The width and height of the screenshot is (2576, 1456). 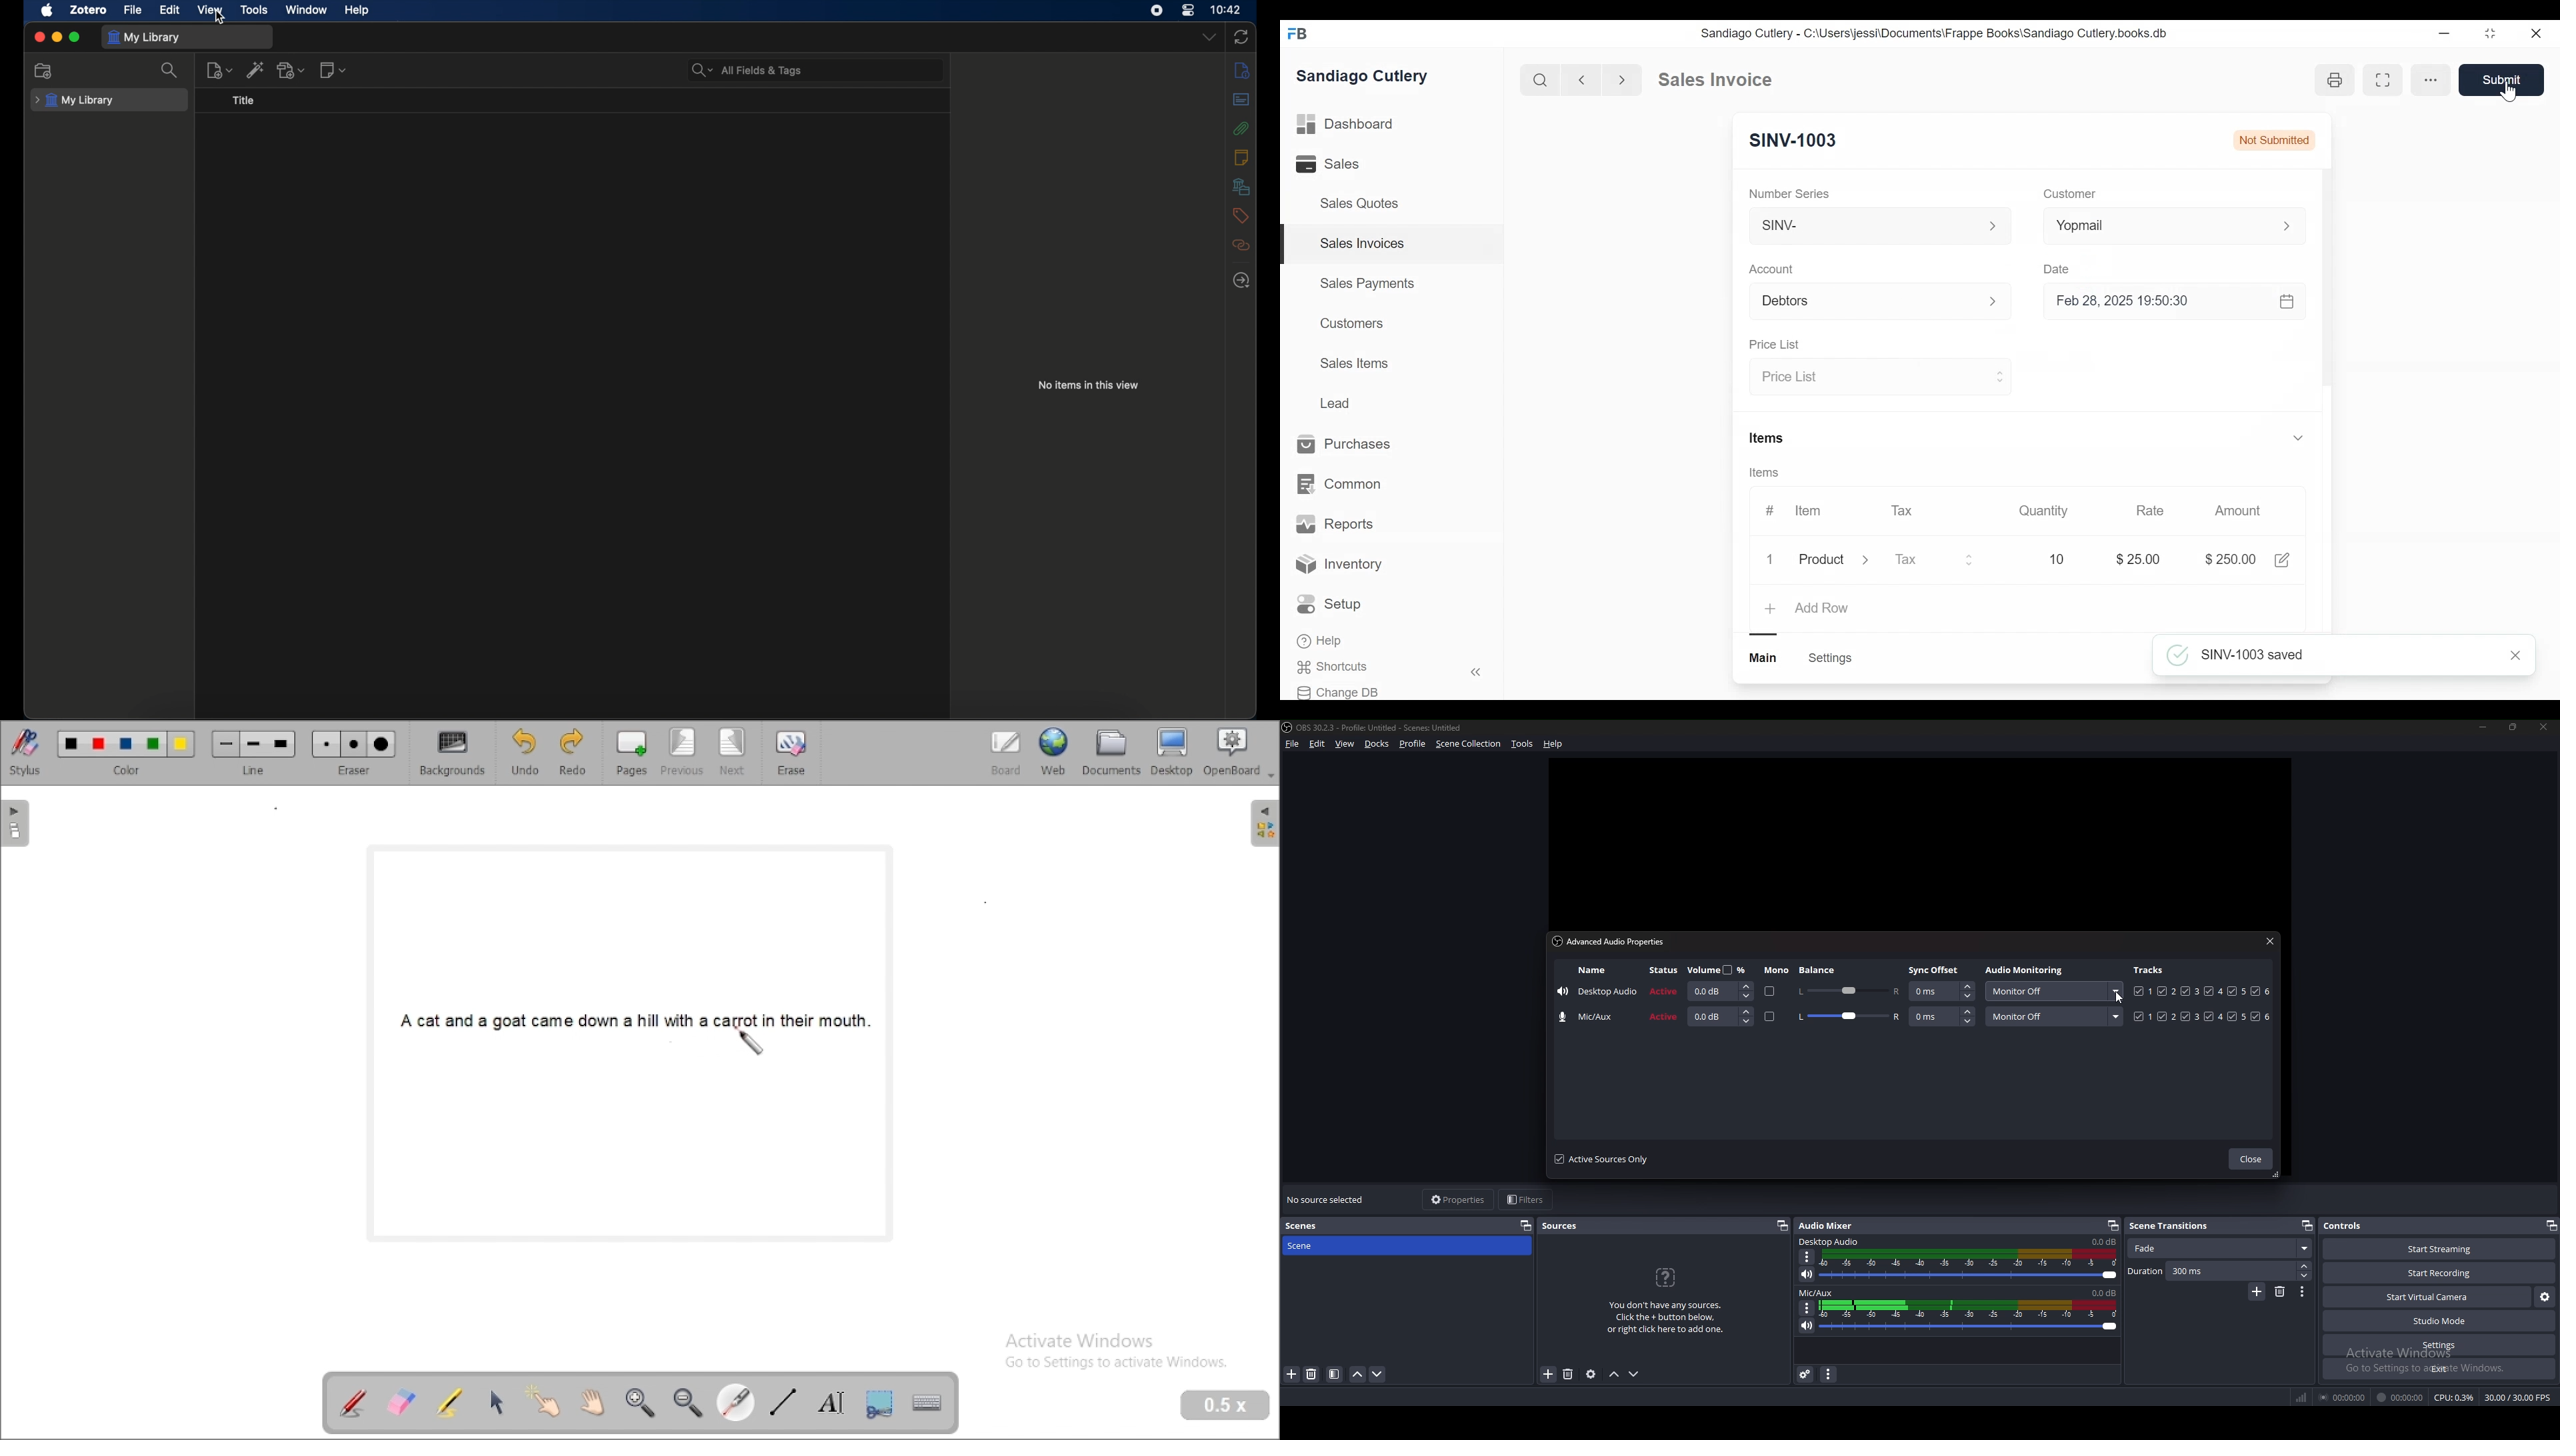 I want to click on Account, so click(x=1772, y=269).